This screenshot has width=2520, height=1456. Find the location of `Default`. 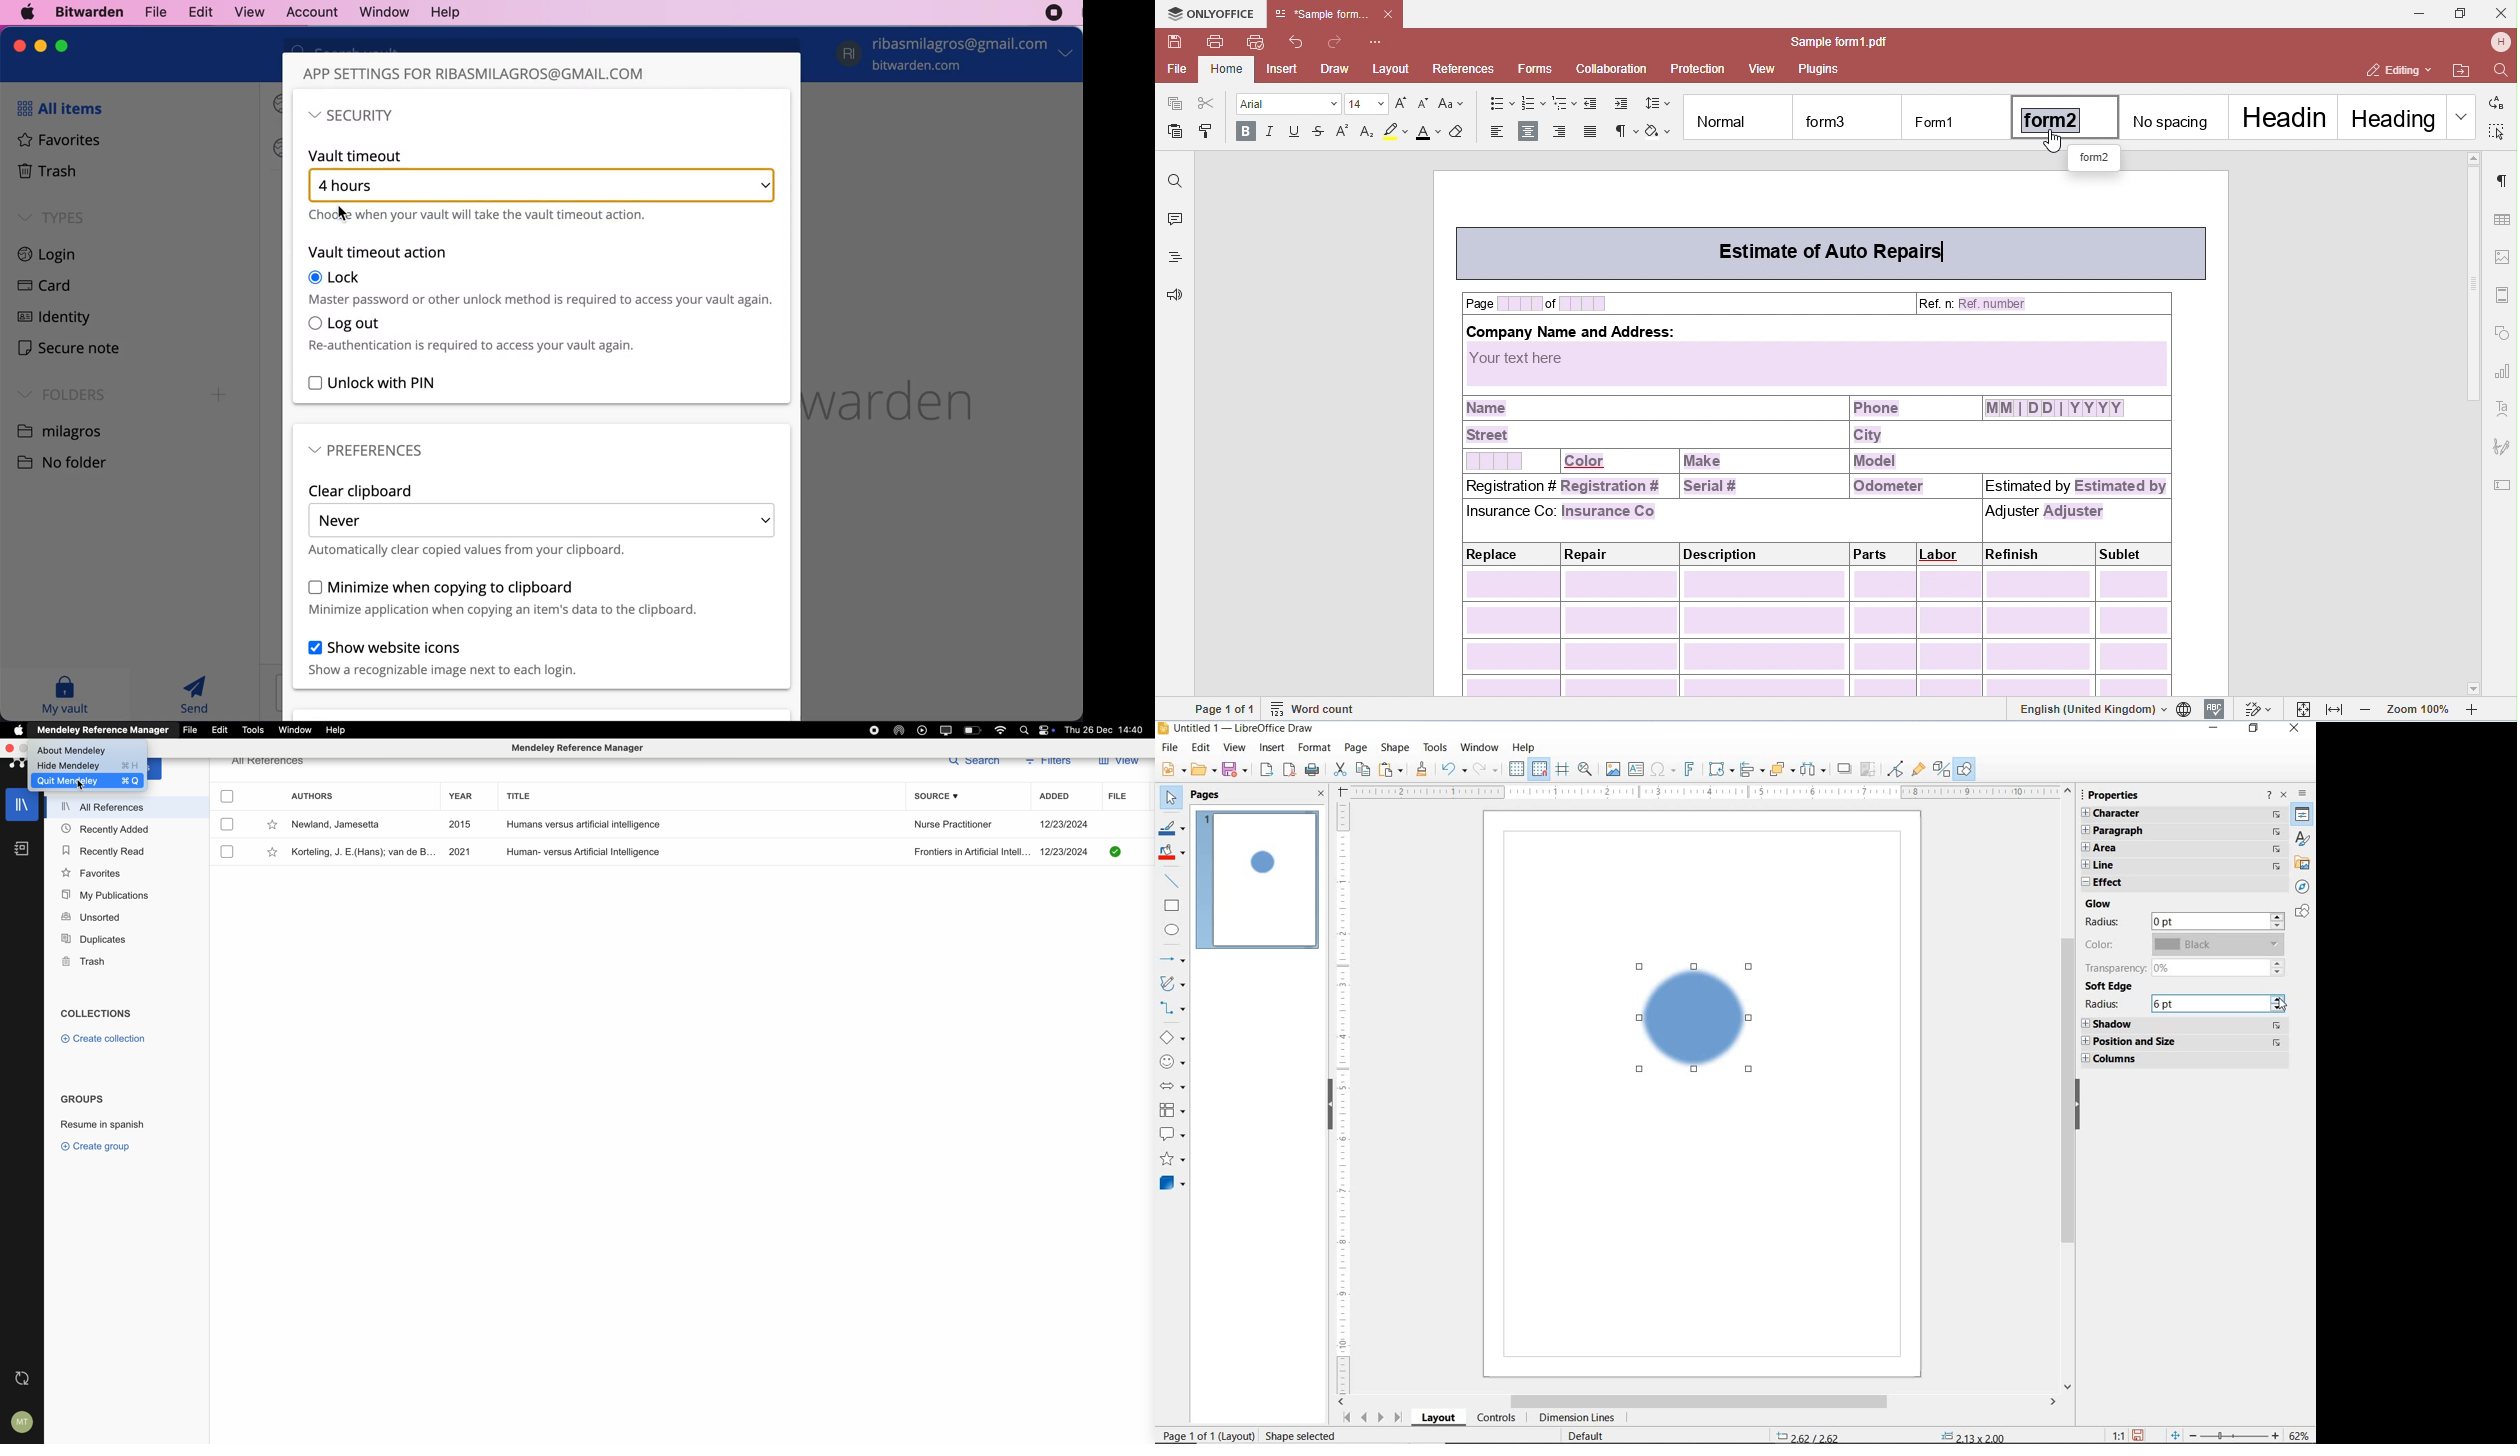

Default is located at coordinates (1596, 1436).